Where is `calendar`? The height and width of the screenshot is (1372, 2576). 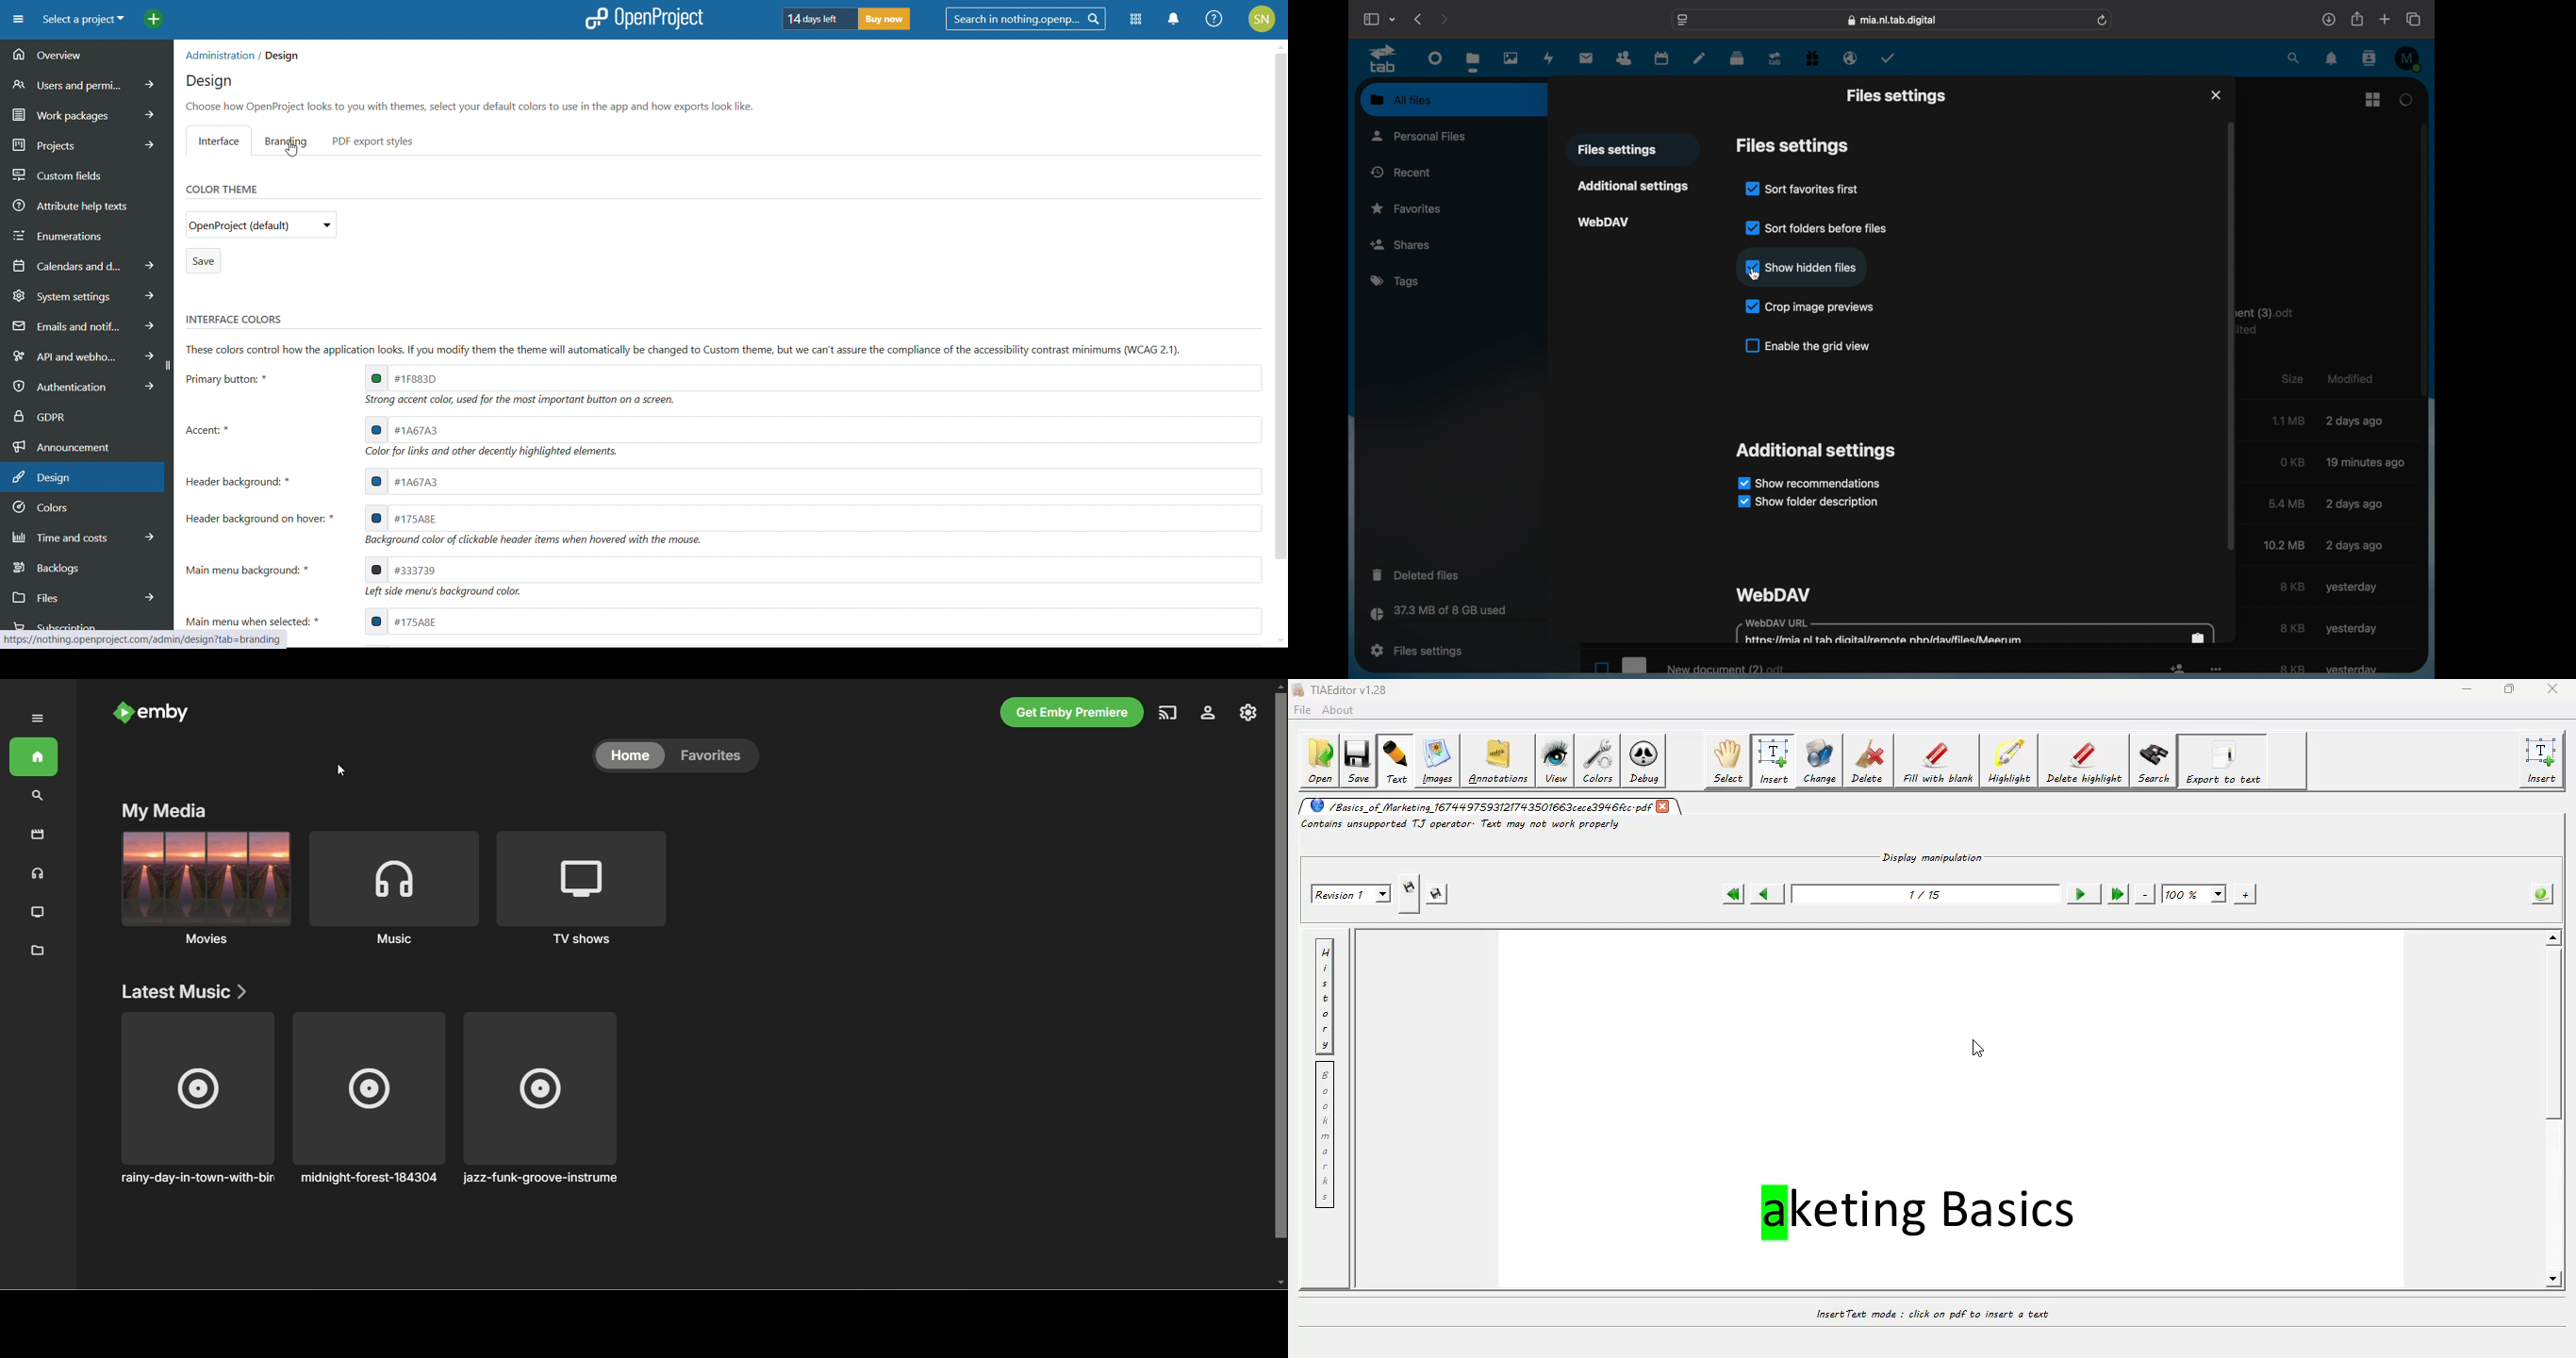
calendar is located at coordinates (1663, 58).